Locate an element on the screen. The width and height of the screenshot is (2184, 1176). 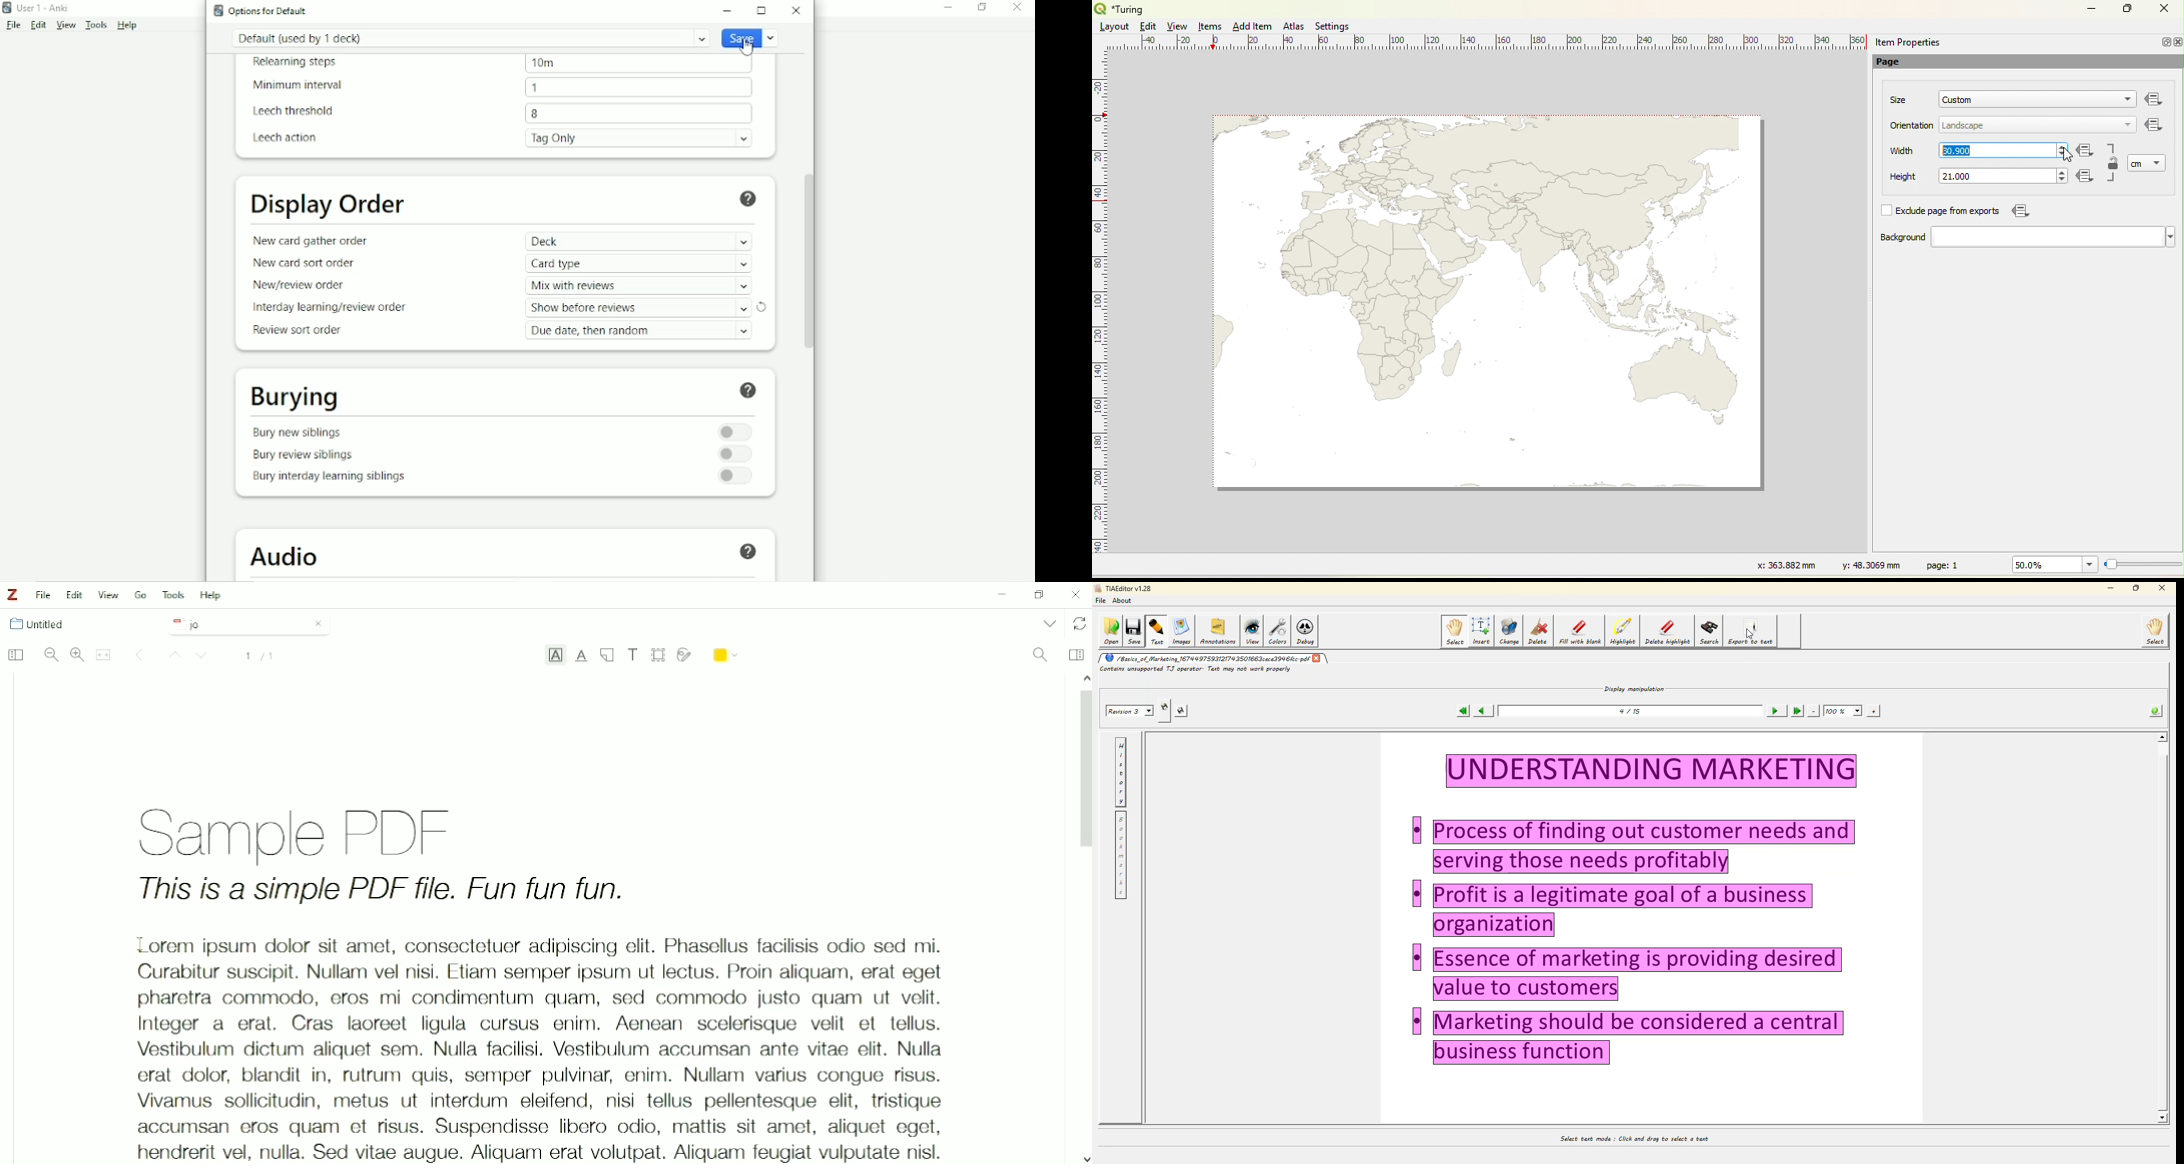
New/review order is located at coordinates (298, 285).